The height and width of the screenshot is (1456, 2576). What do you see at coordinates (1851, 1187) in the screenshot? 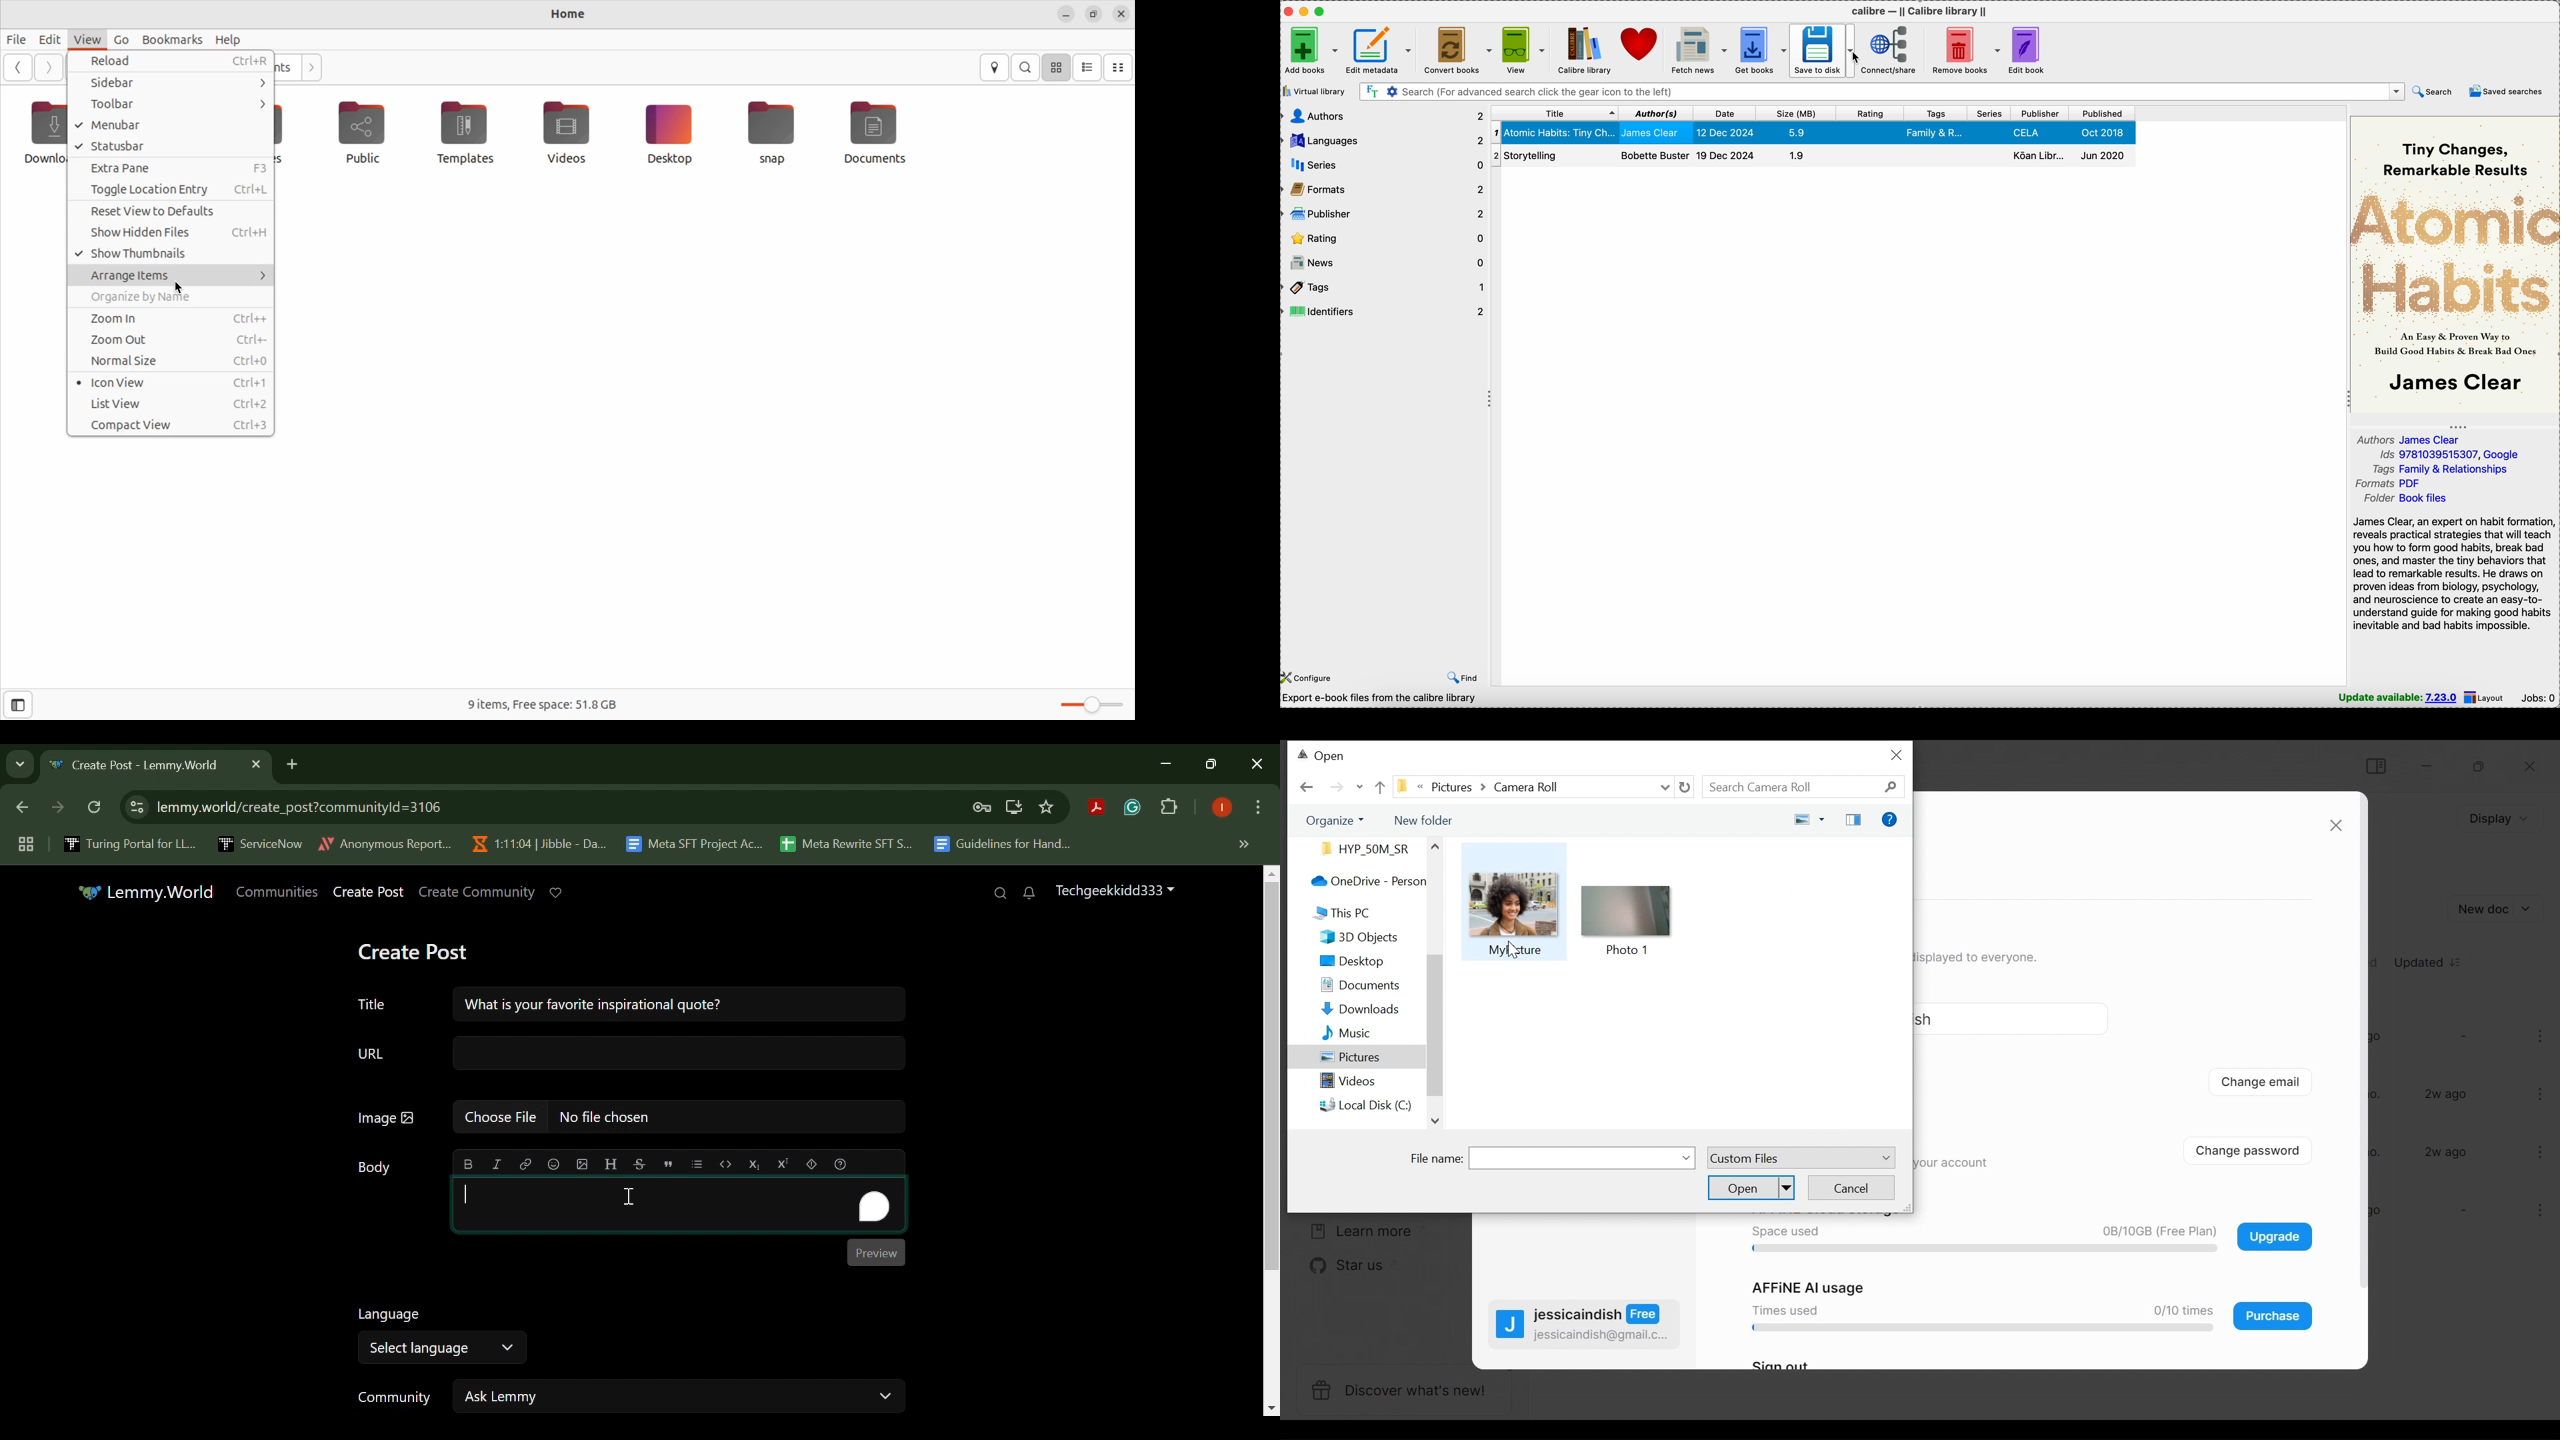
I see `Cancel` at bounding box center [1851, 1187].